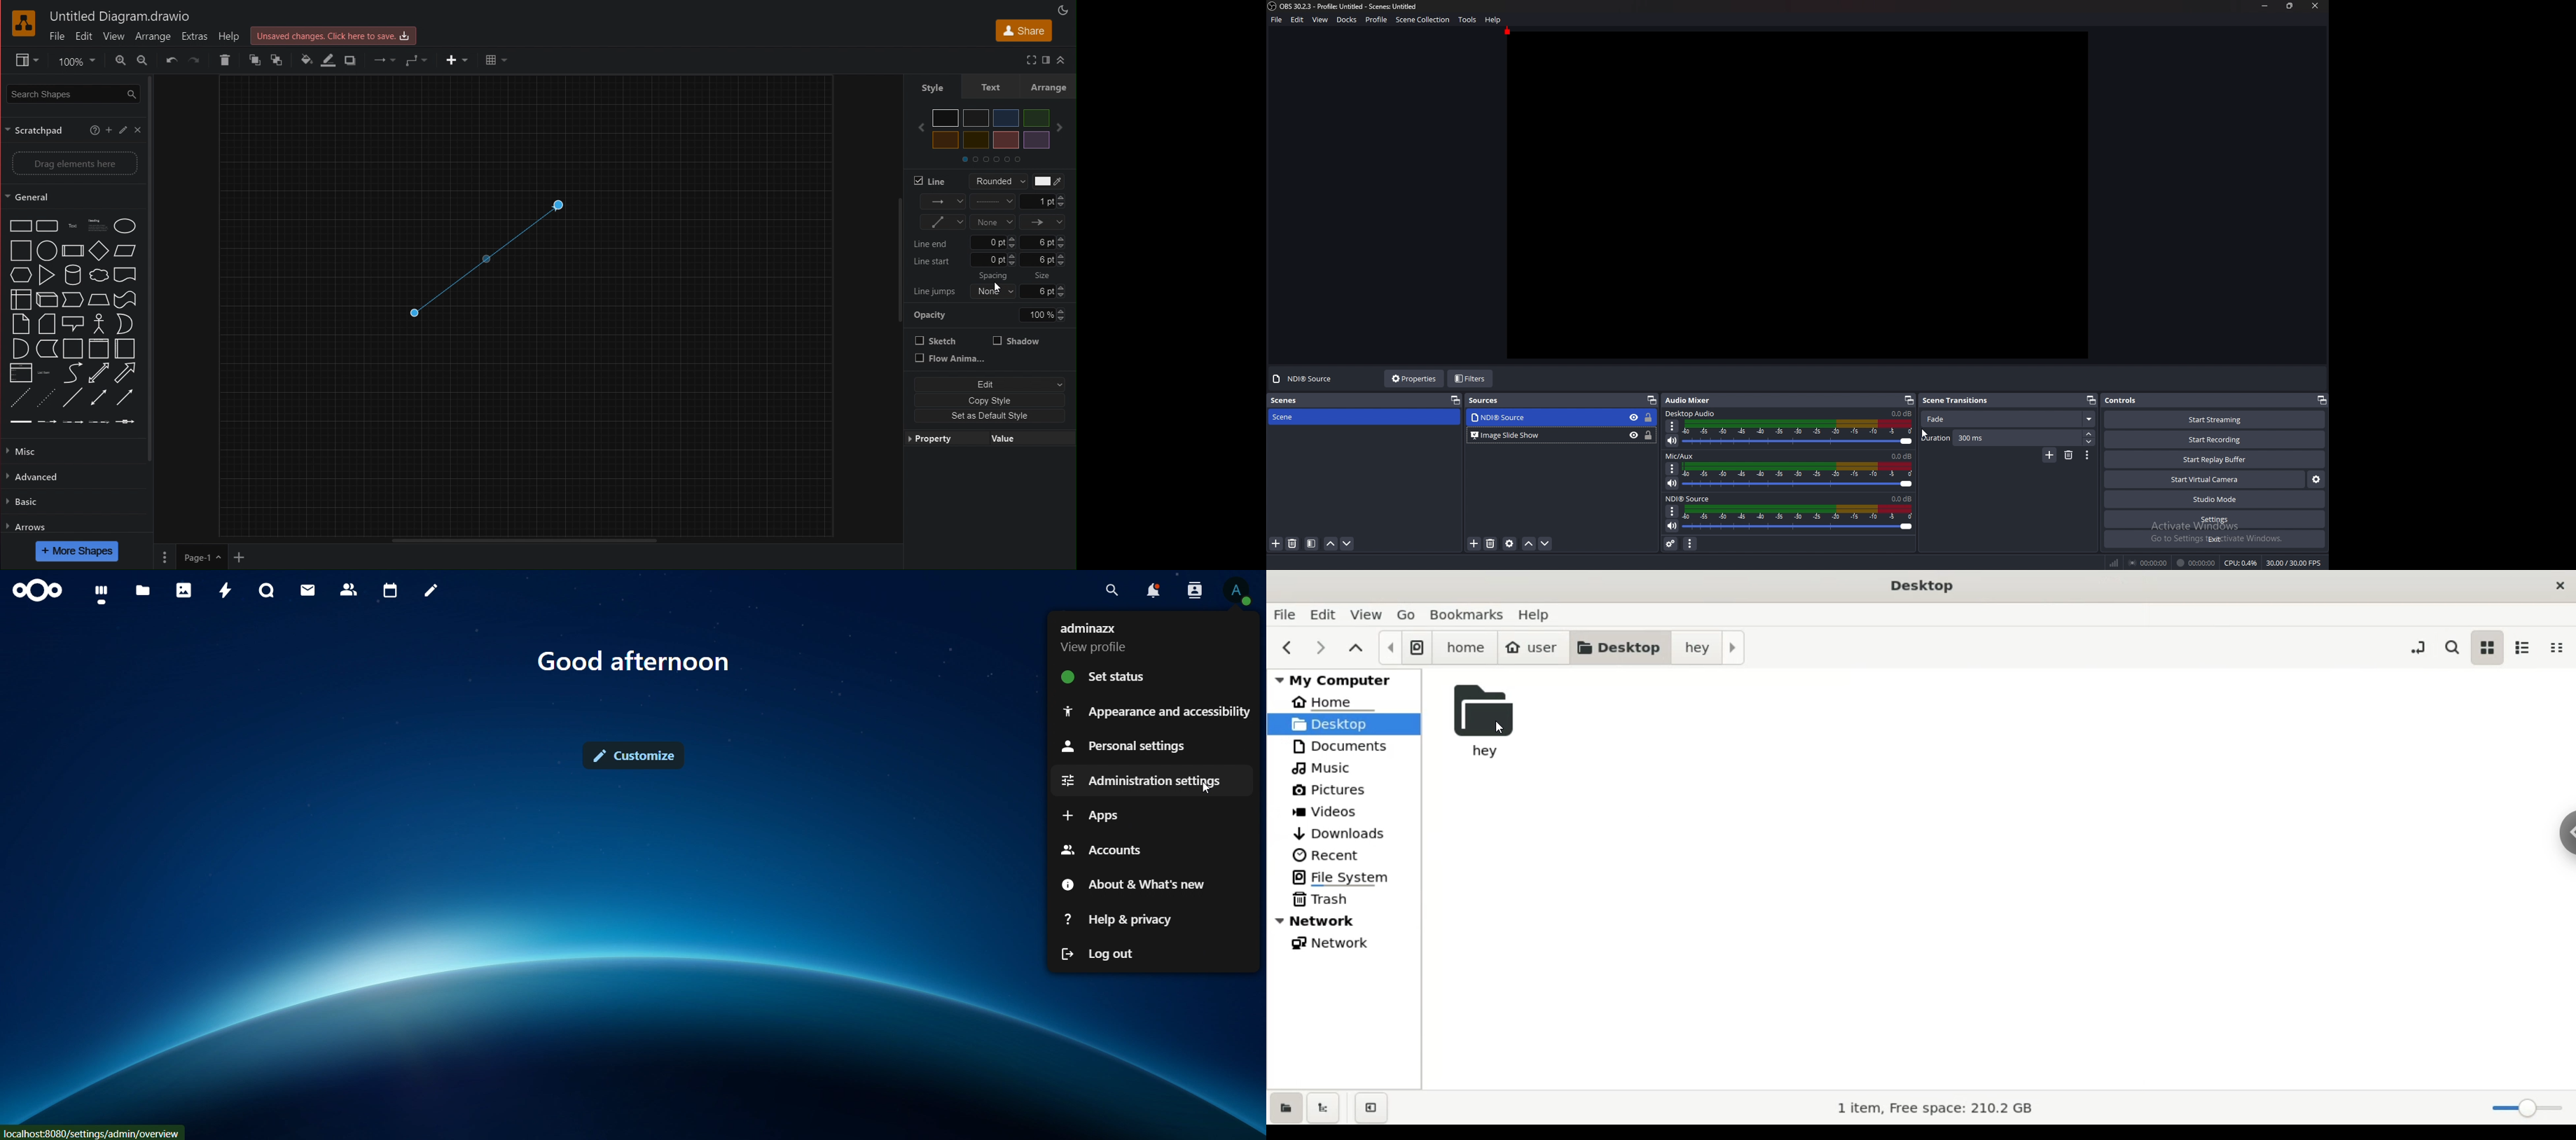 This screenshot has height=1148, width=2576. What do you see at coordinates (268, 591) in the screenshot?
I see `talk` at bounding box center [268, 591].